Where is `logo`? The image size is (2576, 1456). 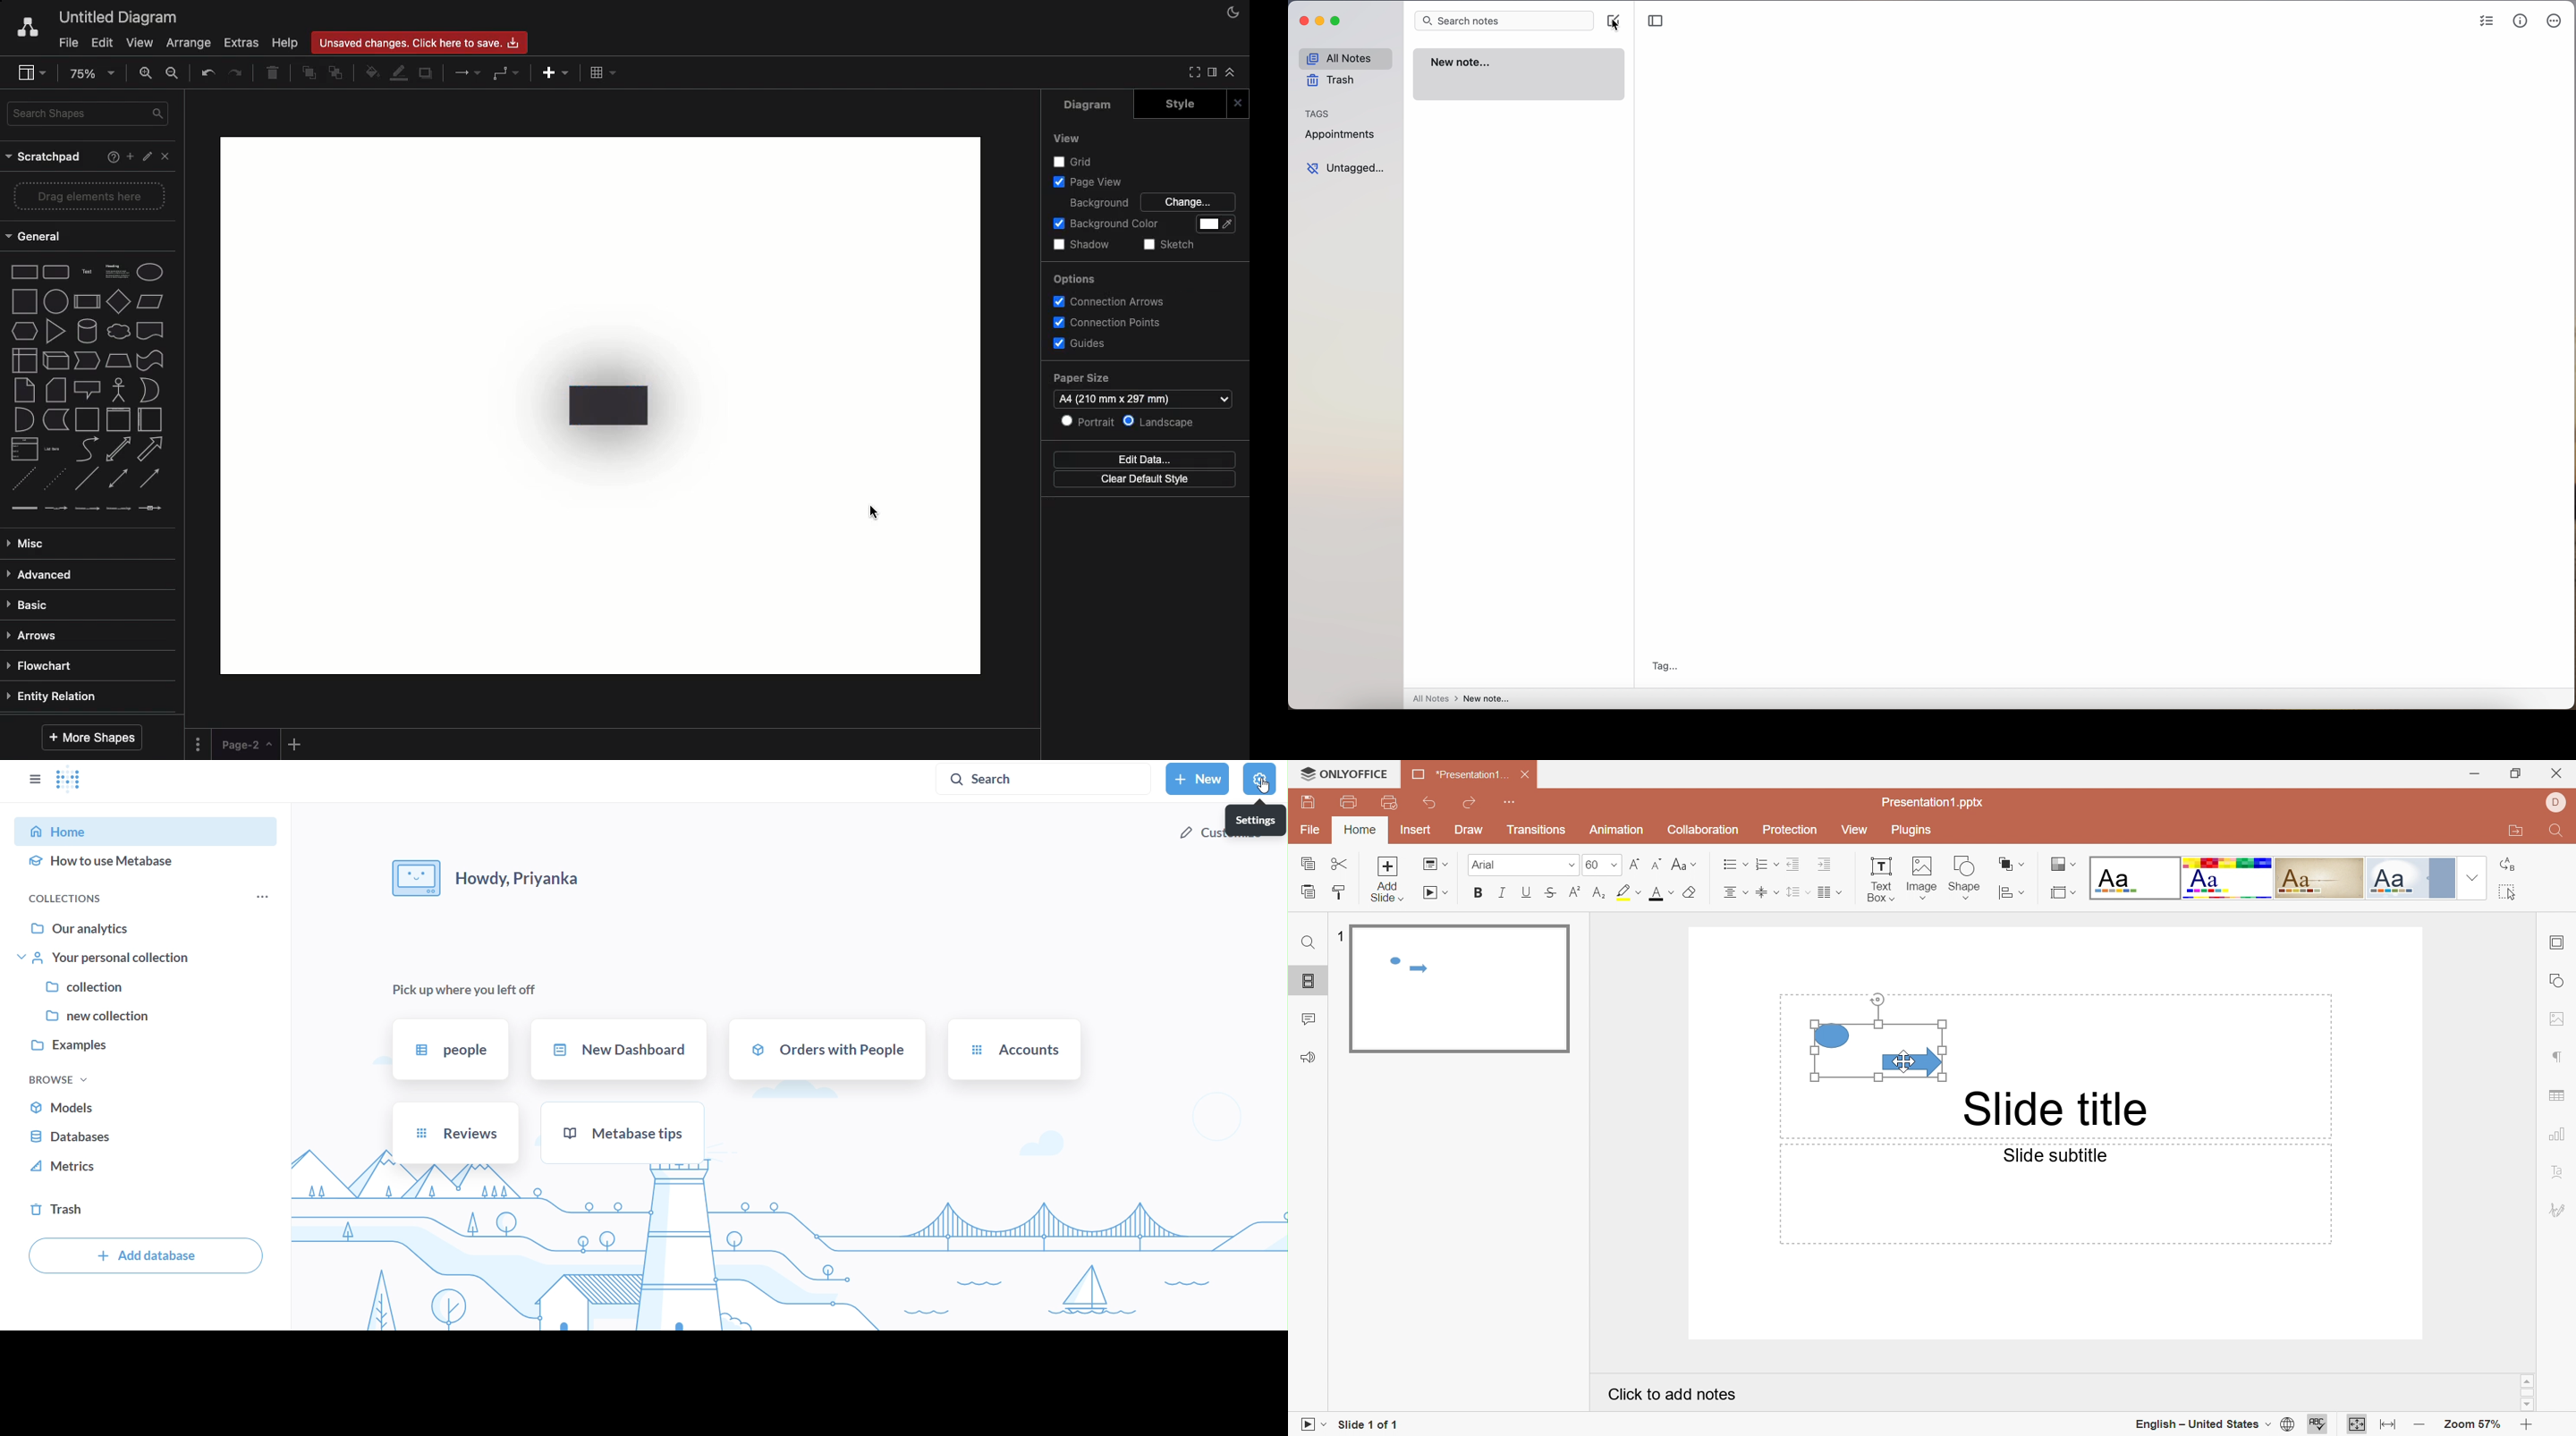
logo is located at coordinates (73, 780).